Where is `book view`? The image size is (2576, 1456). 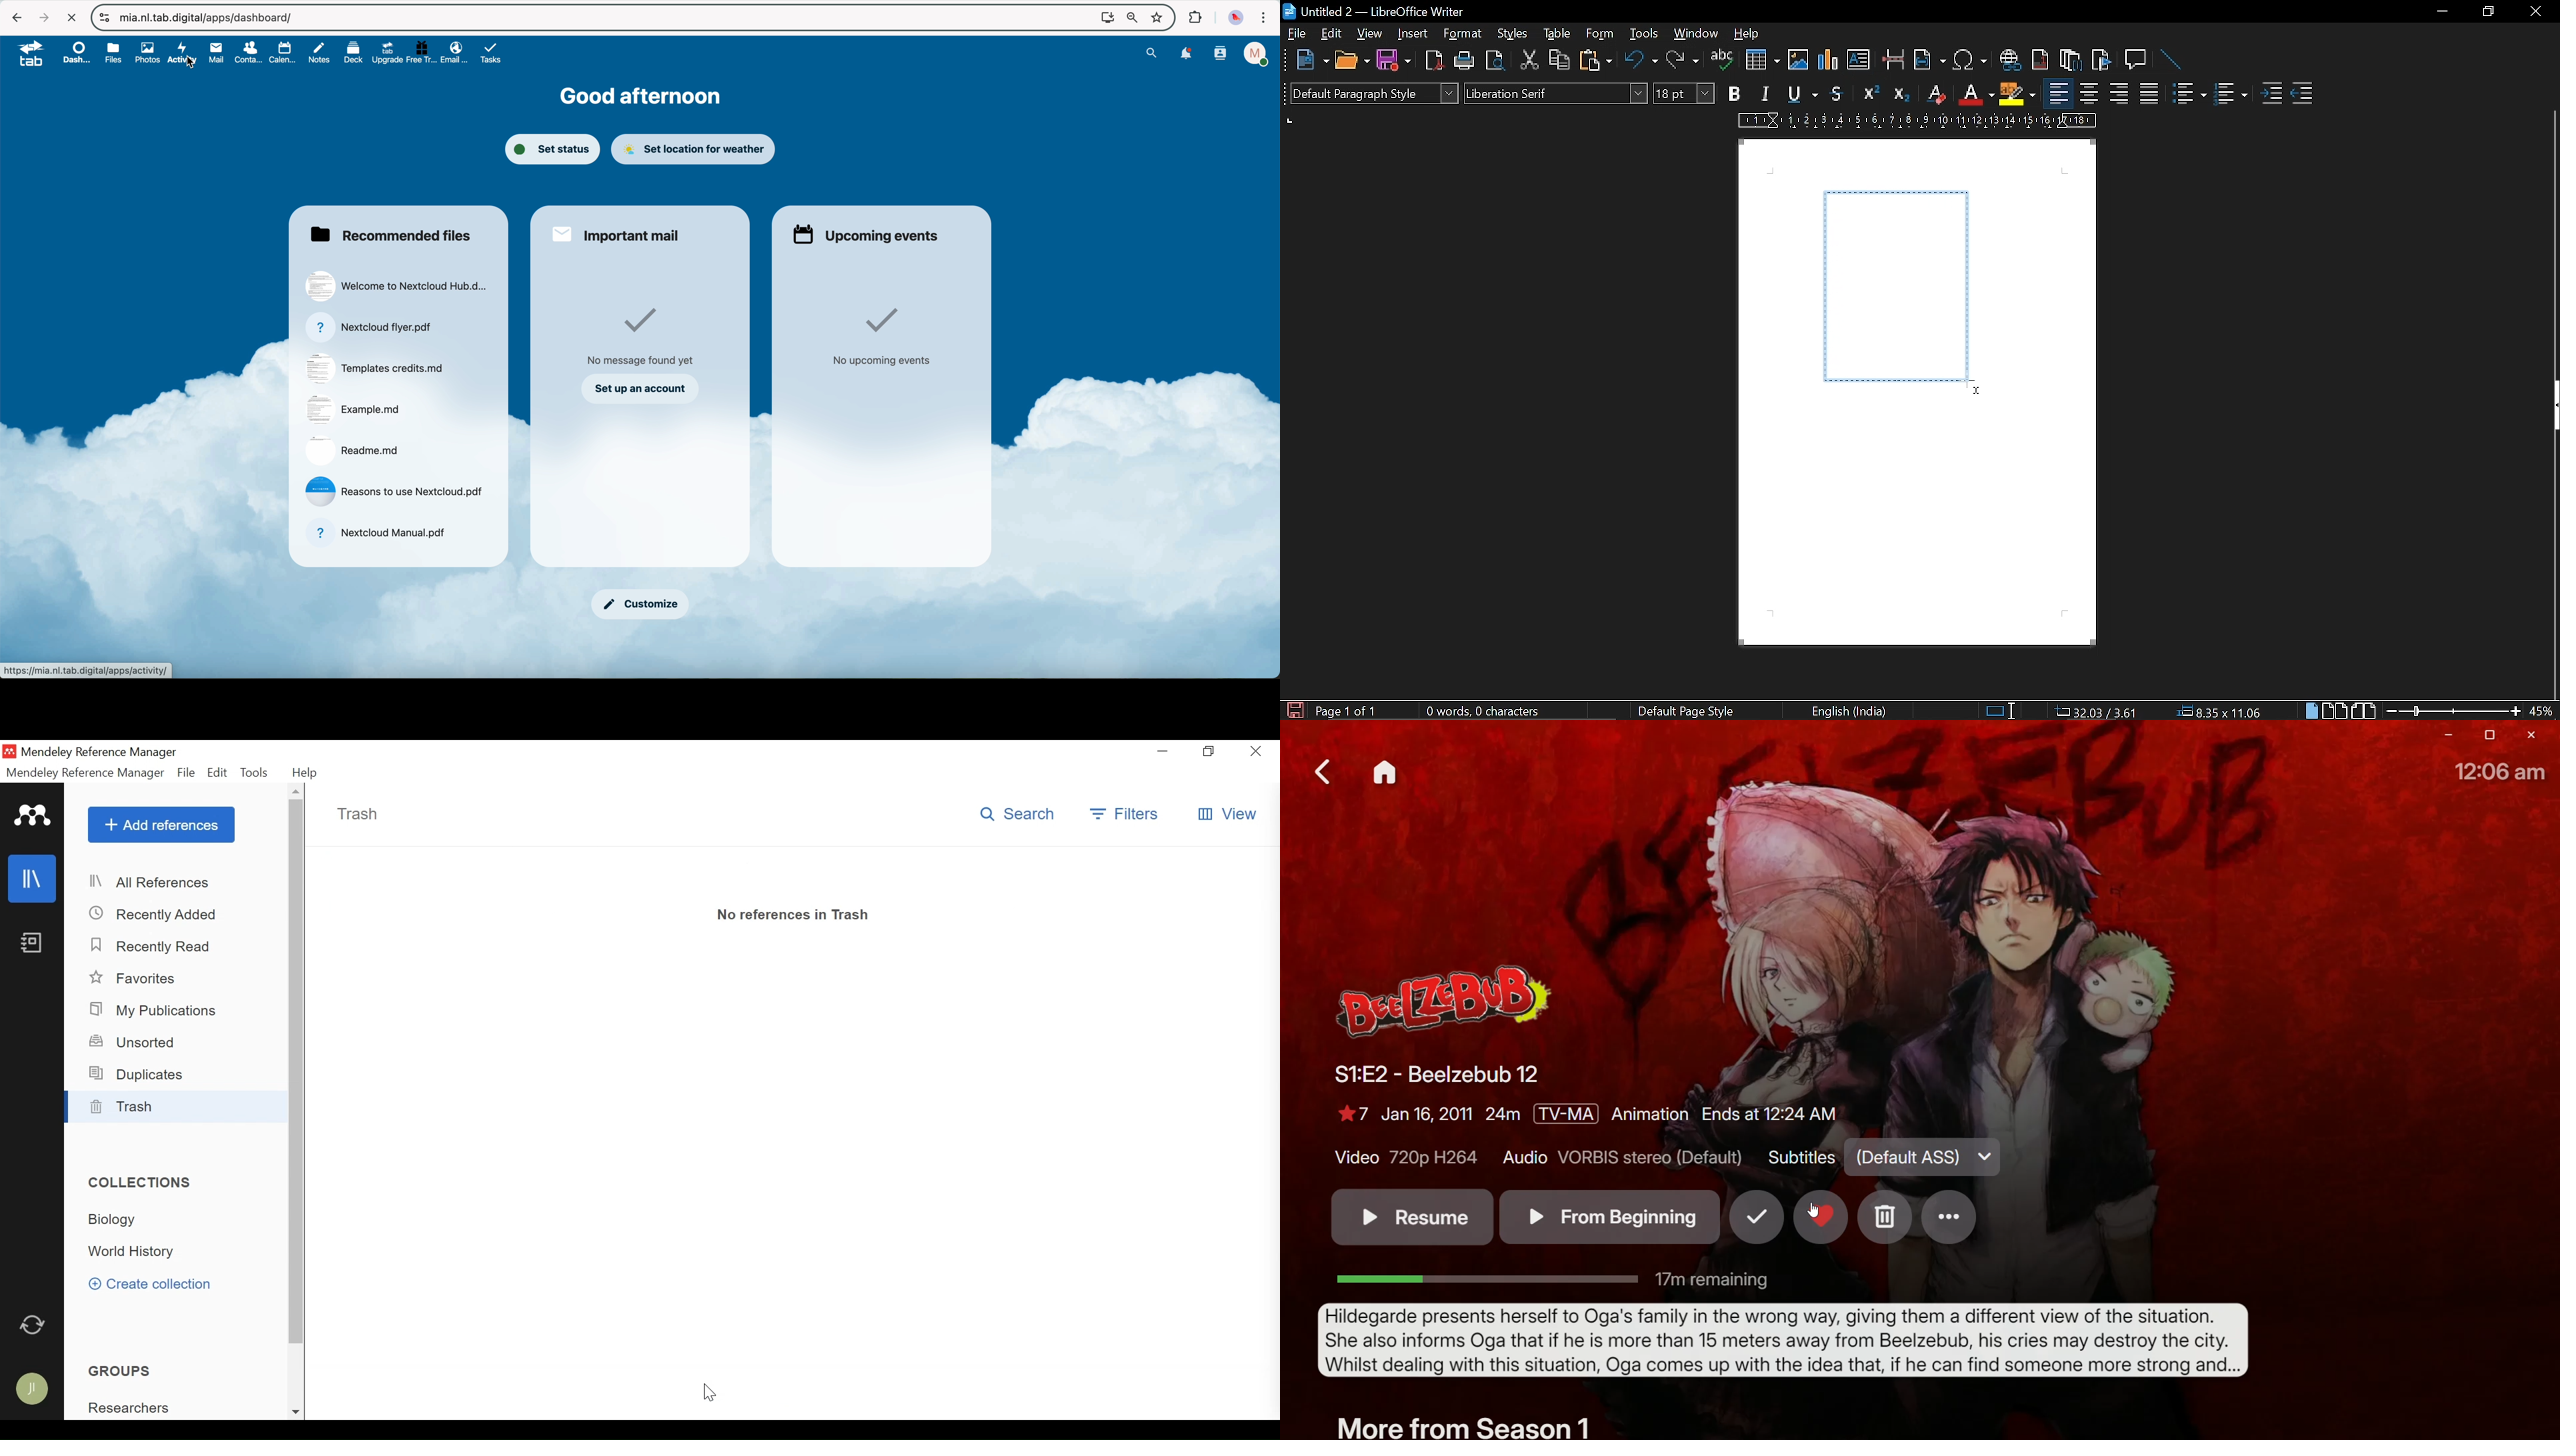 book view is located at coordinates (2364, 710).